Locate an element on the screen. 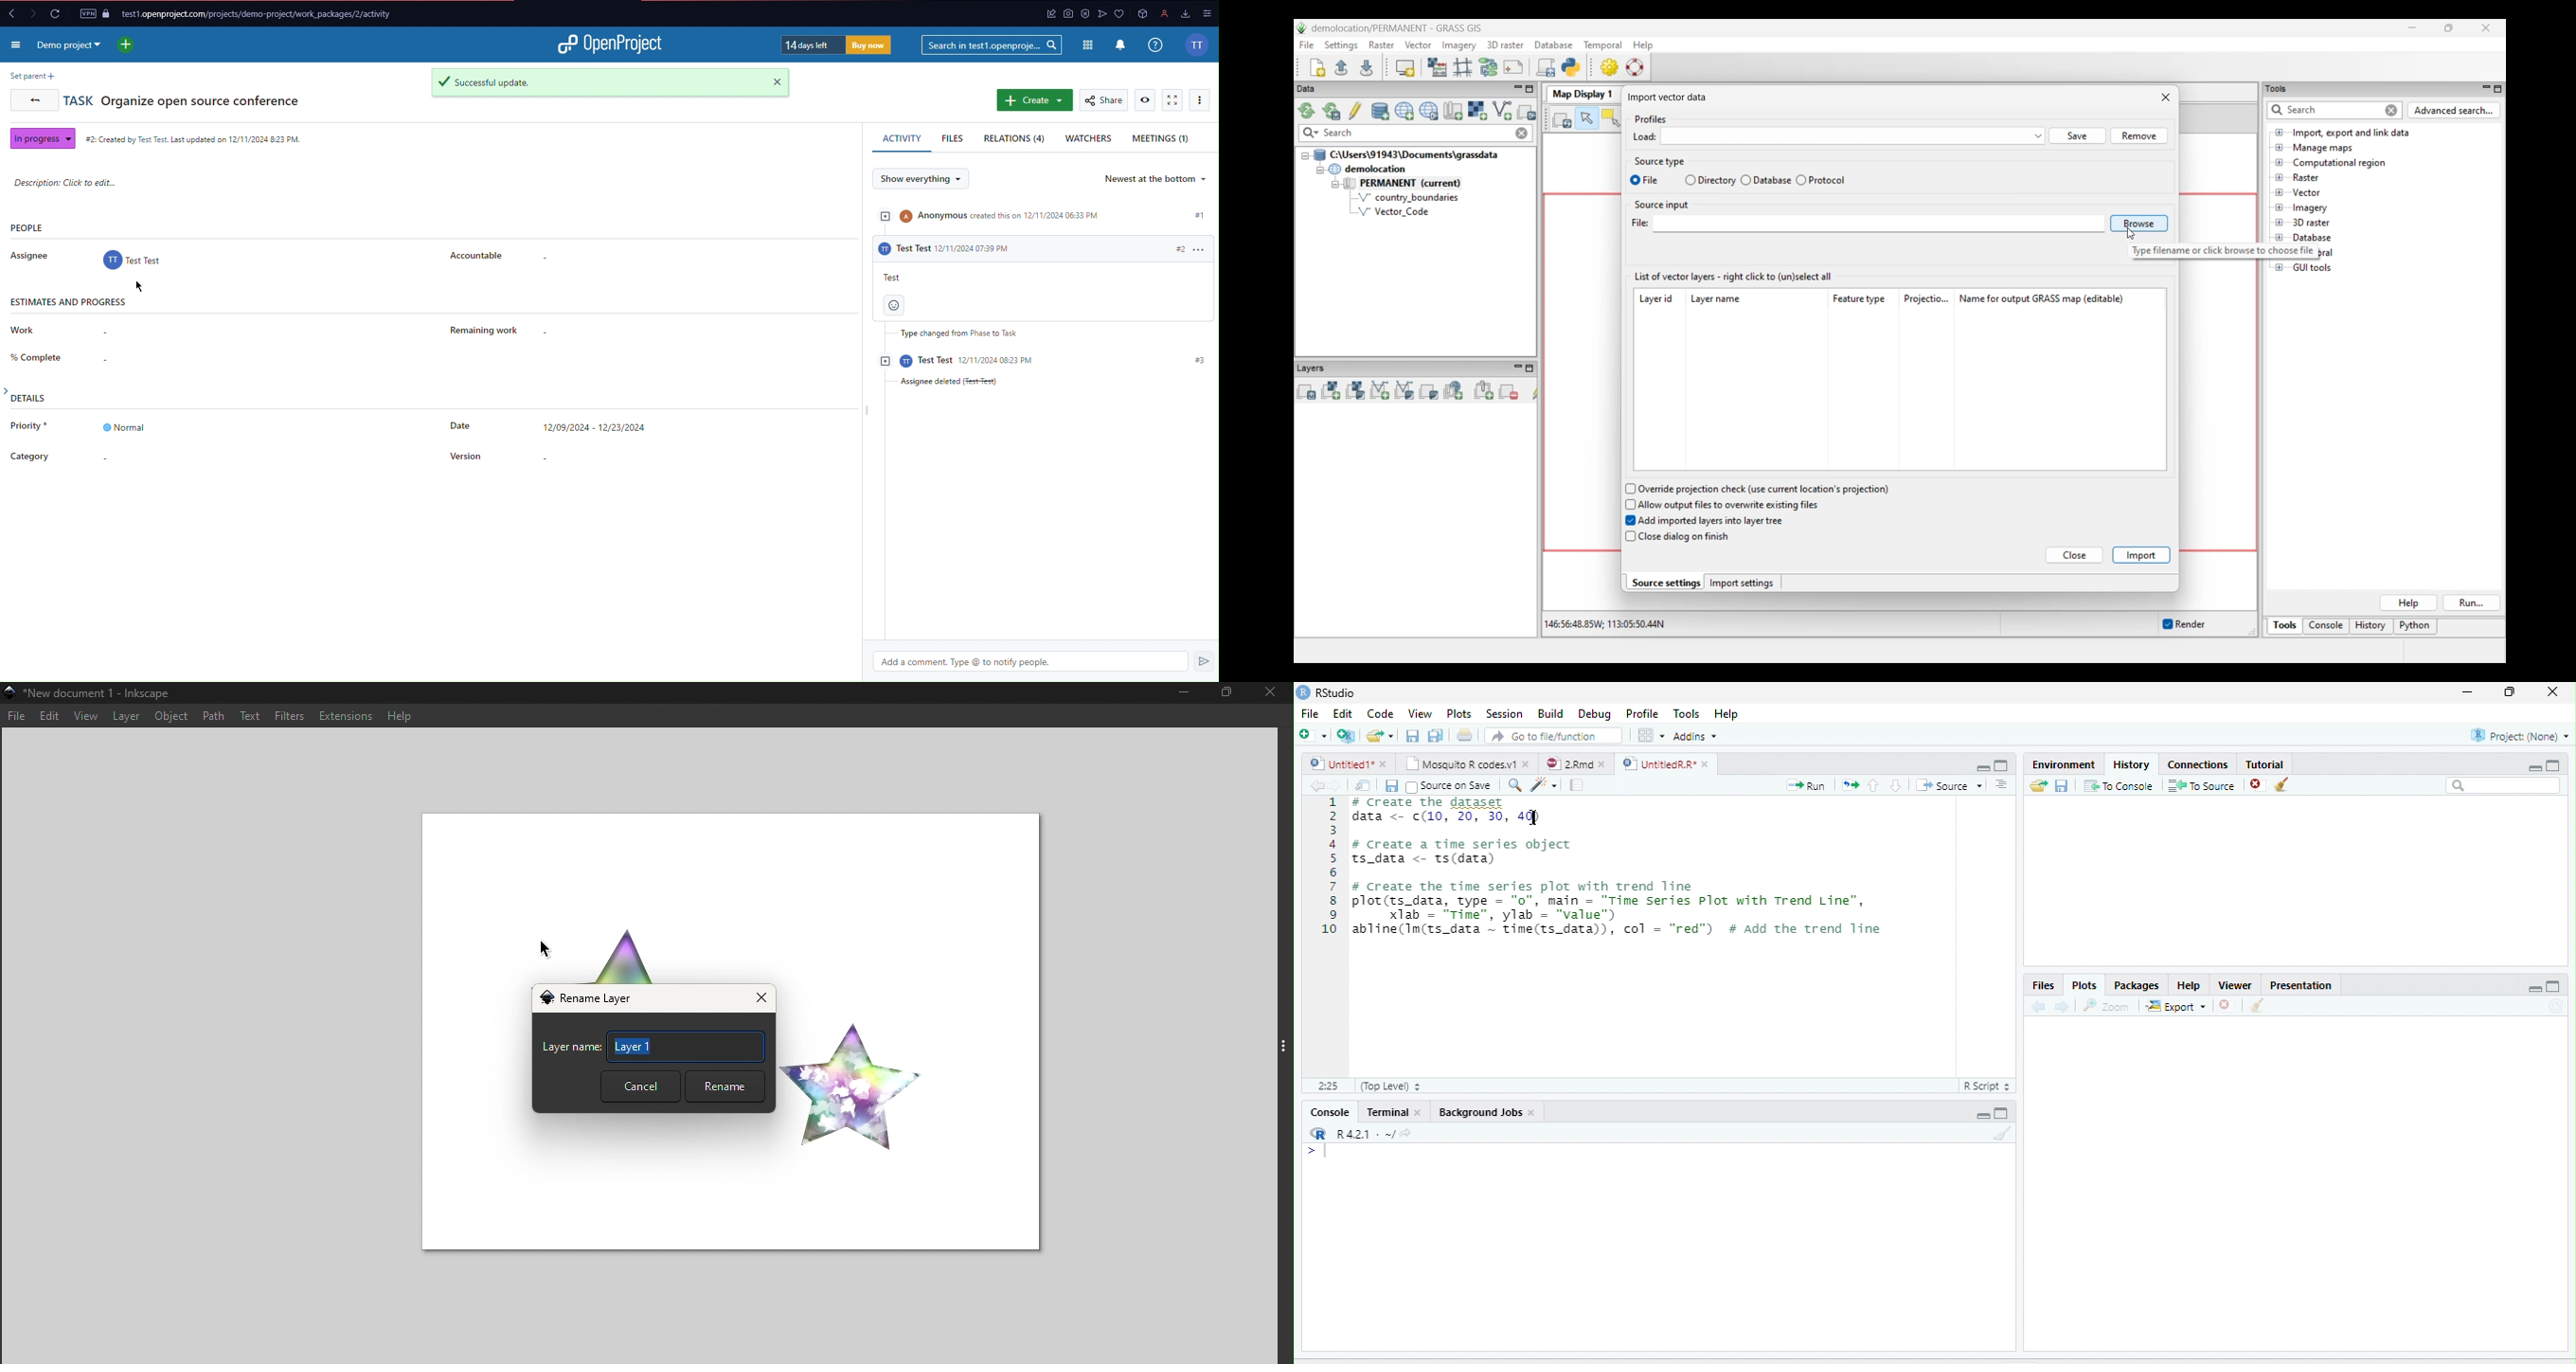 Image resolution: width=2576 pixels, height=1372 pixels. Cancel is located at coordinates (639, 1086).